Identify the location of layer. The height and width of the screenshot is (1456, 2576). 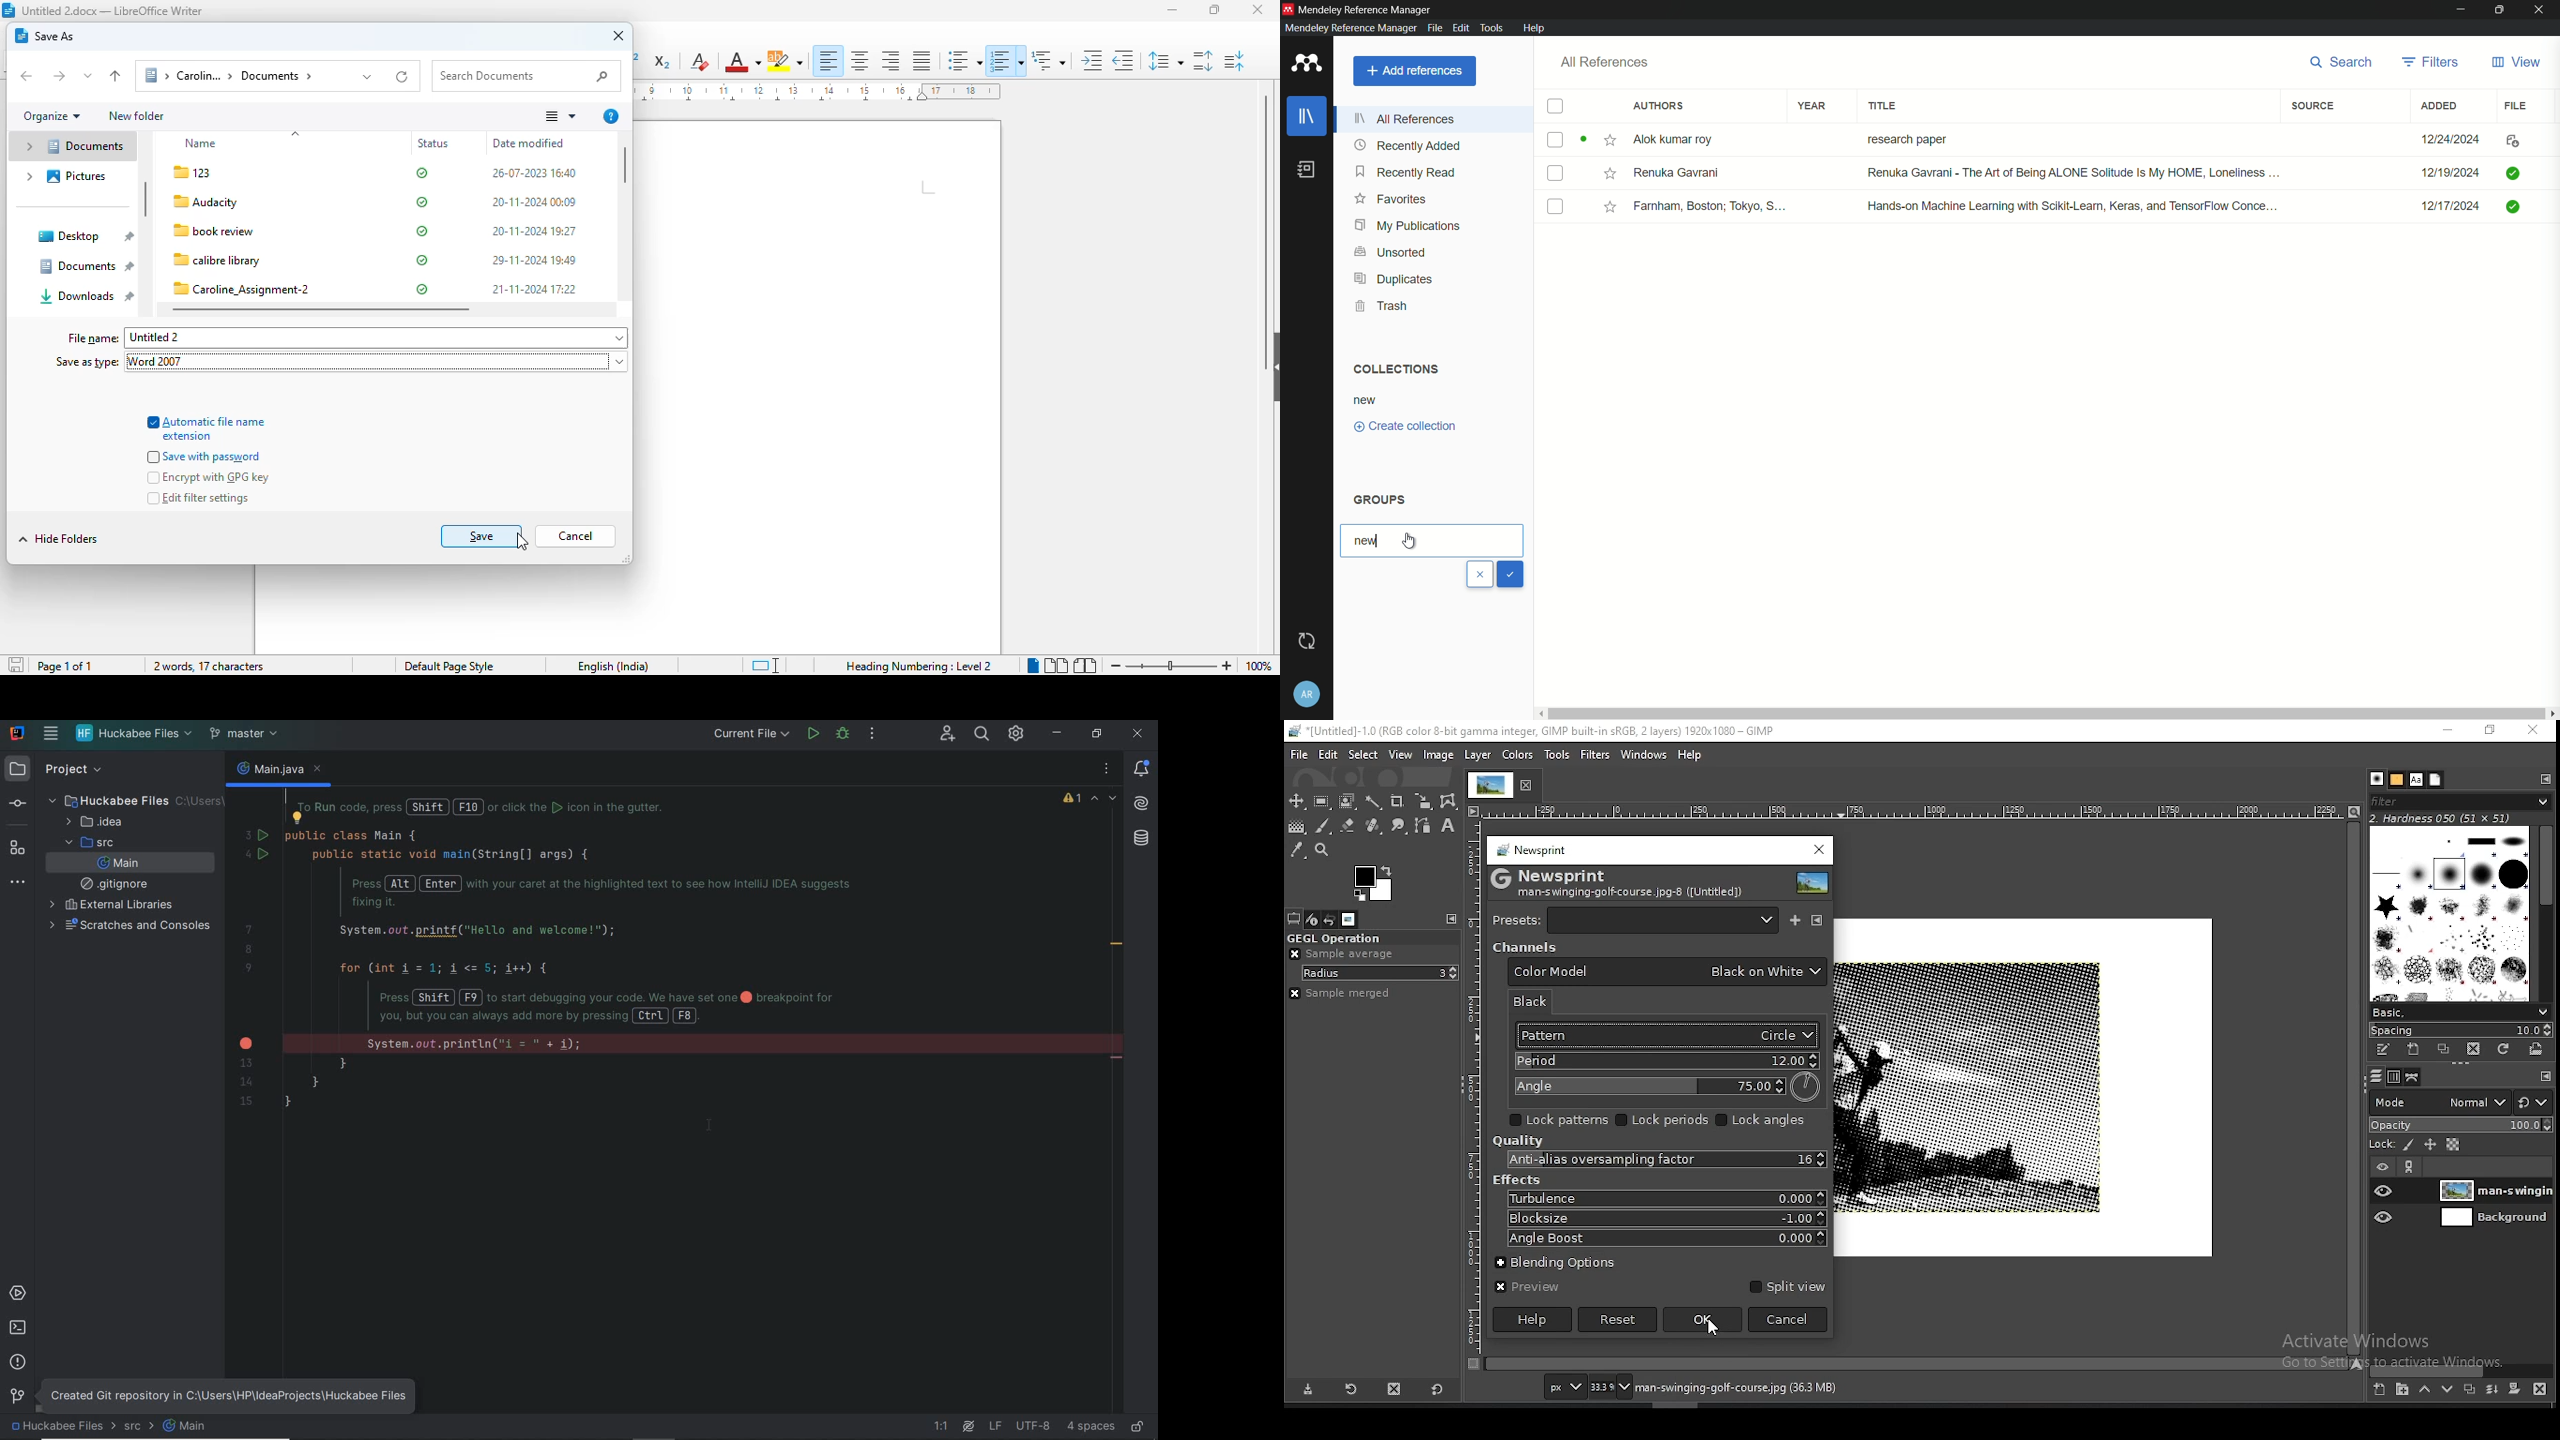
(2492, 1218).